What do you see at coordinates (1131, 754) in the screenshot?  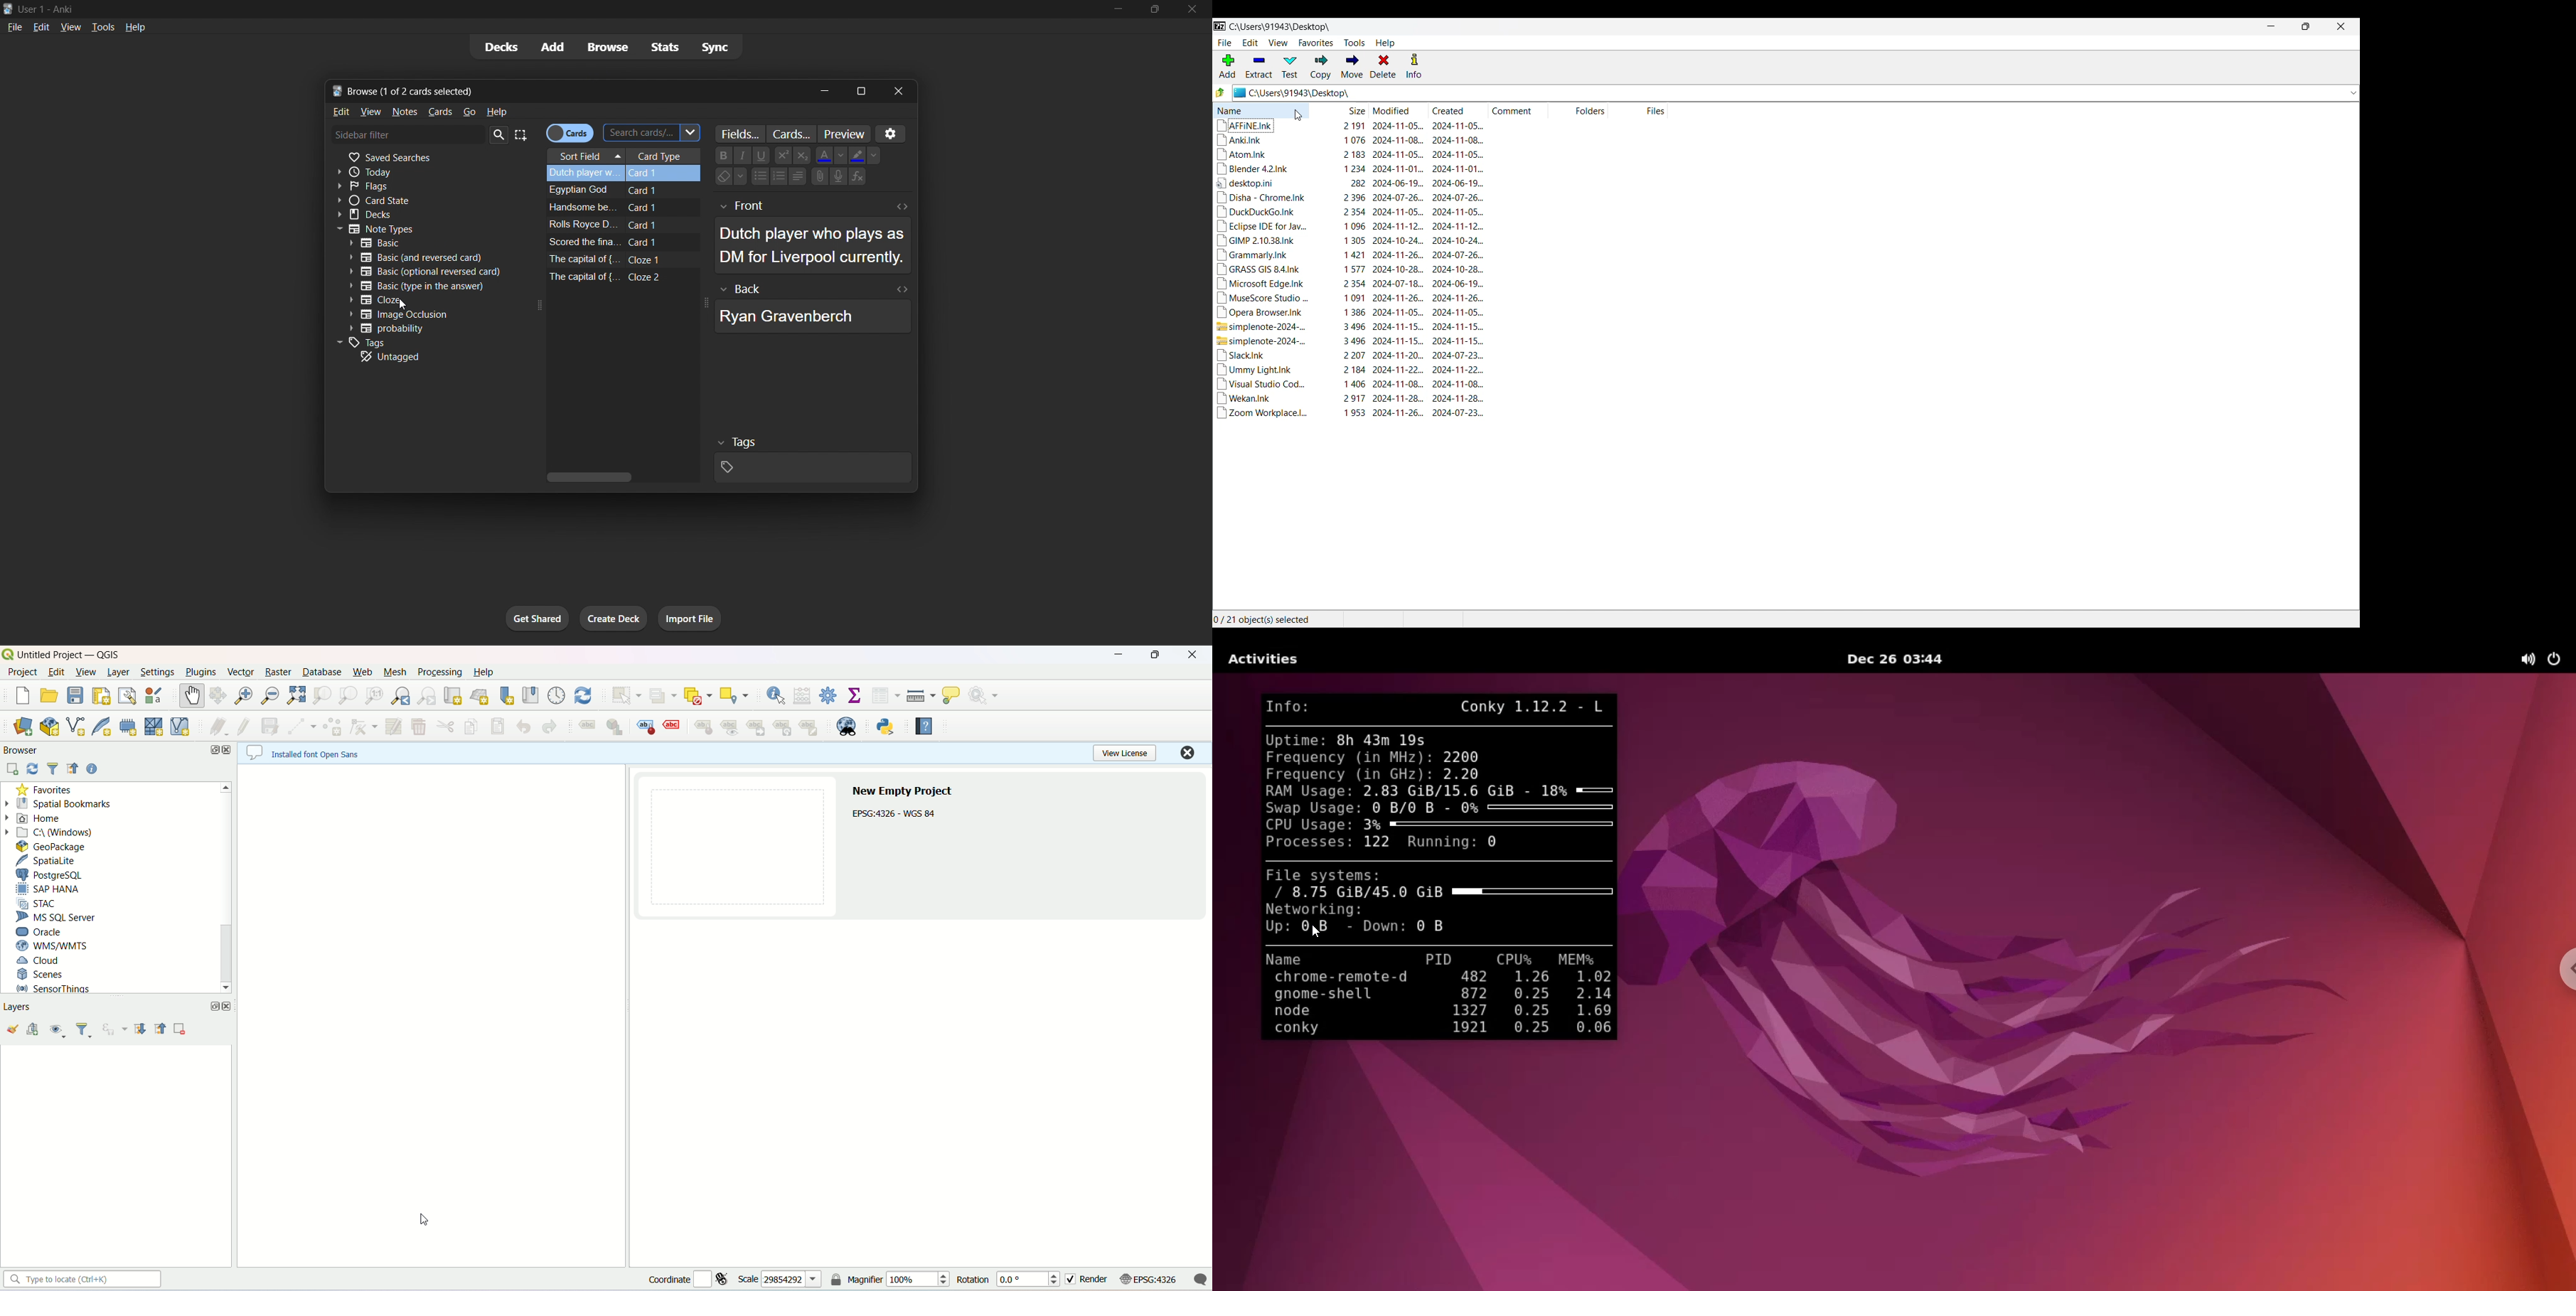 I see `view license` at bounding box center [1131, 754].